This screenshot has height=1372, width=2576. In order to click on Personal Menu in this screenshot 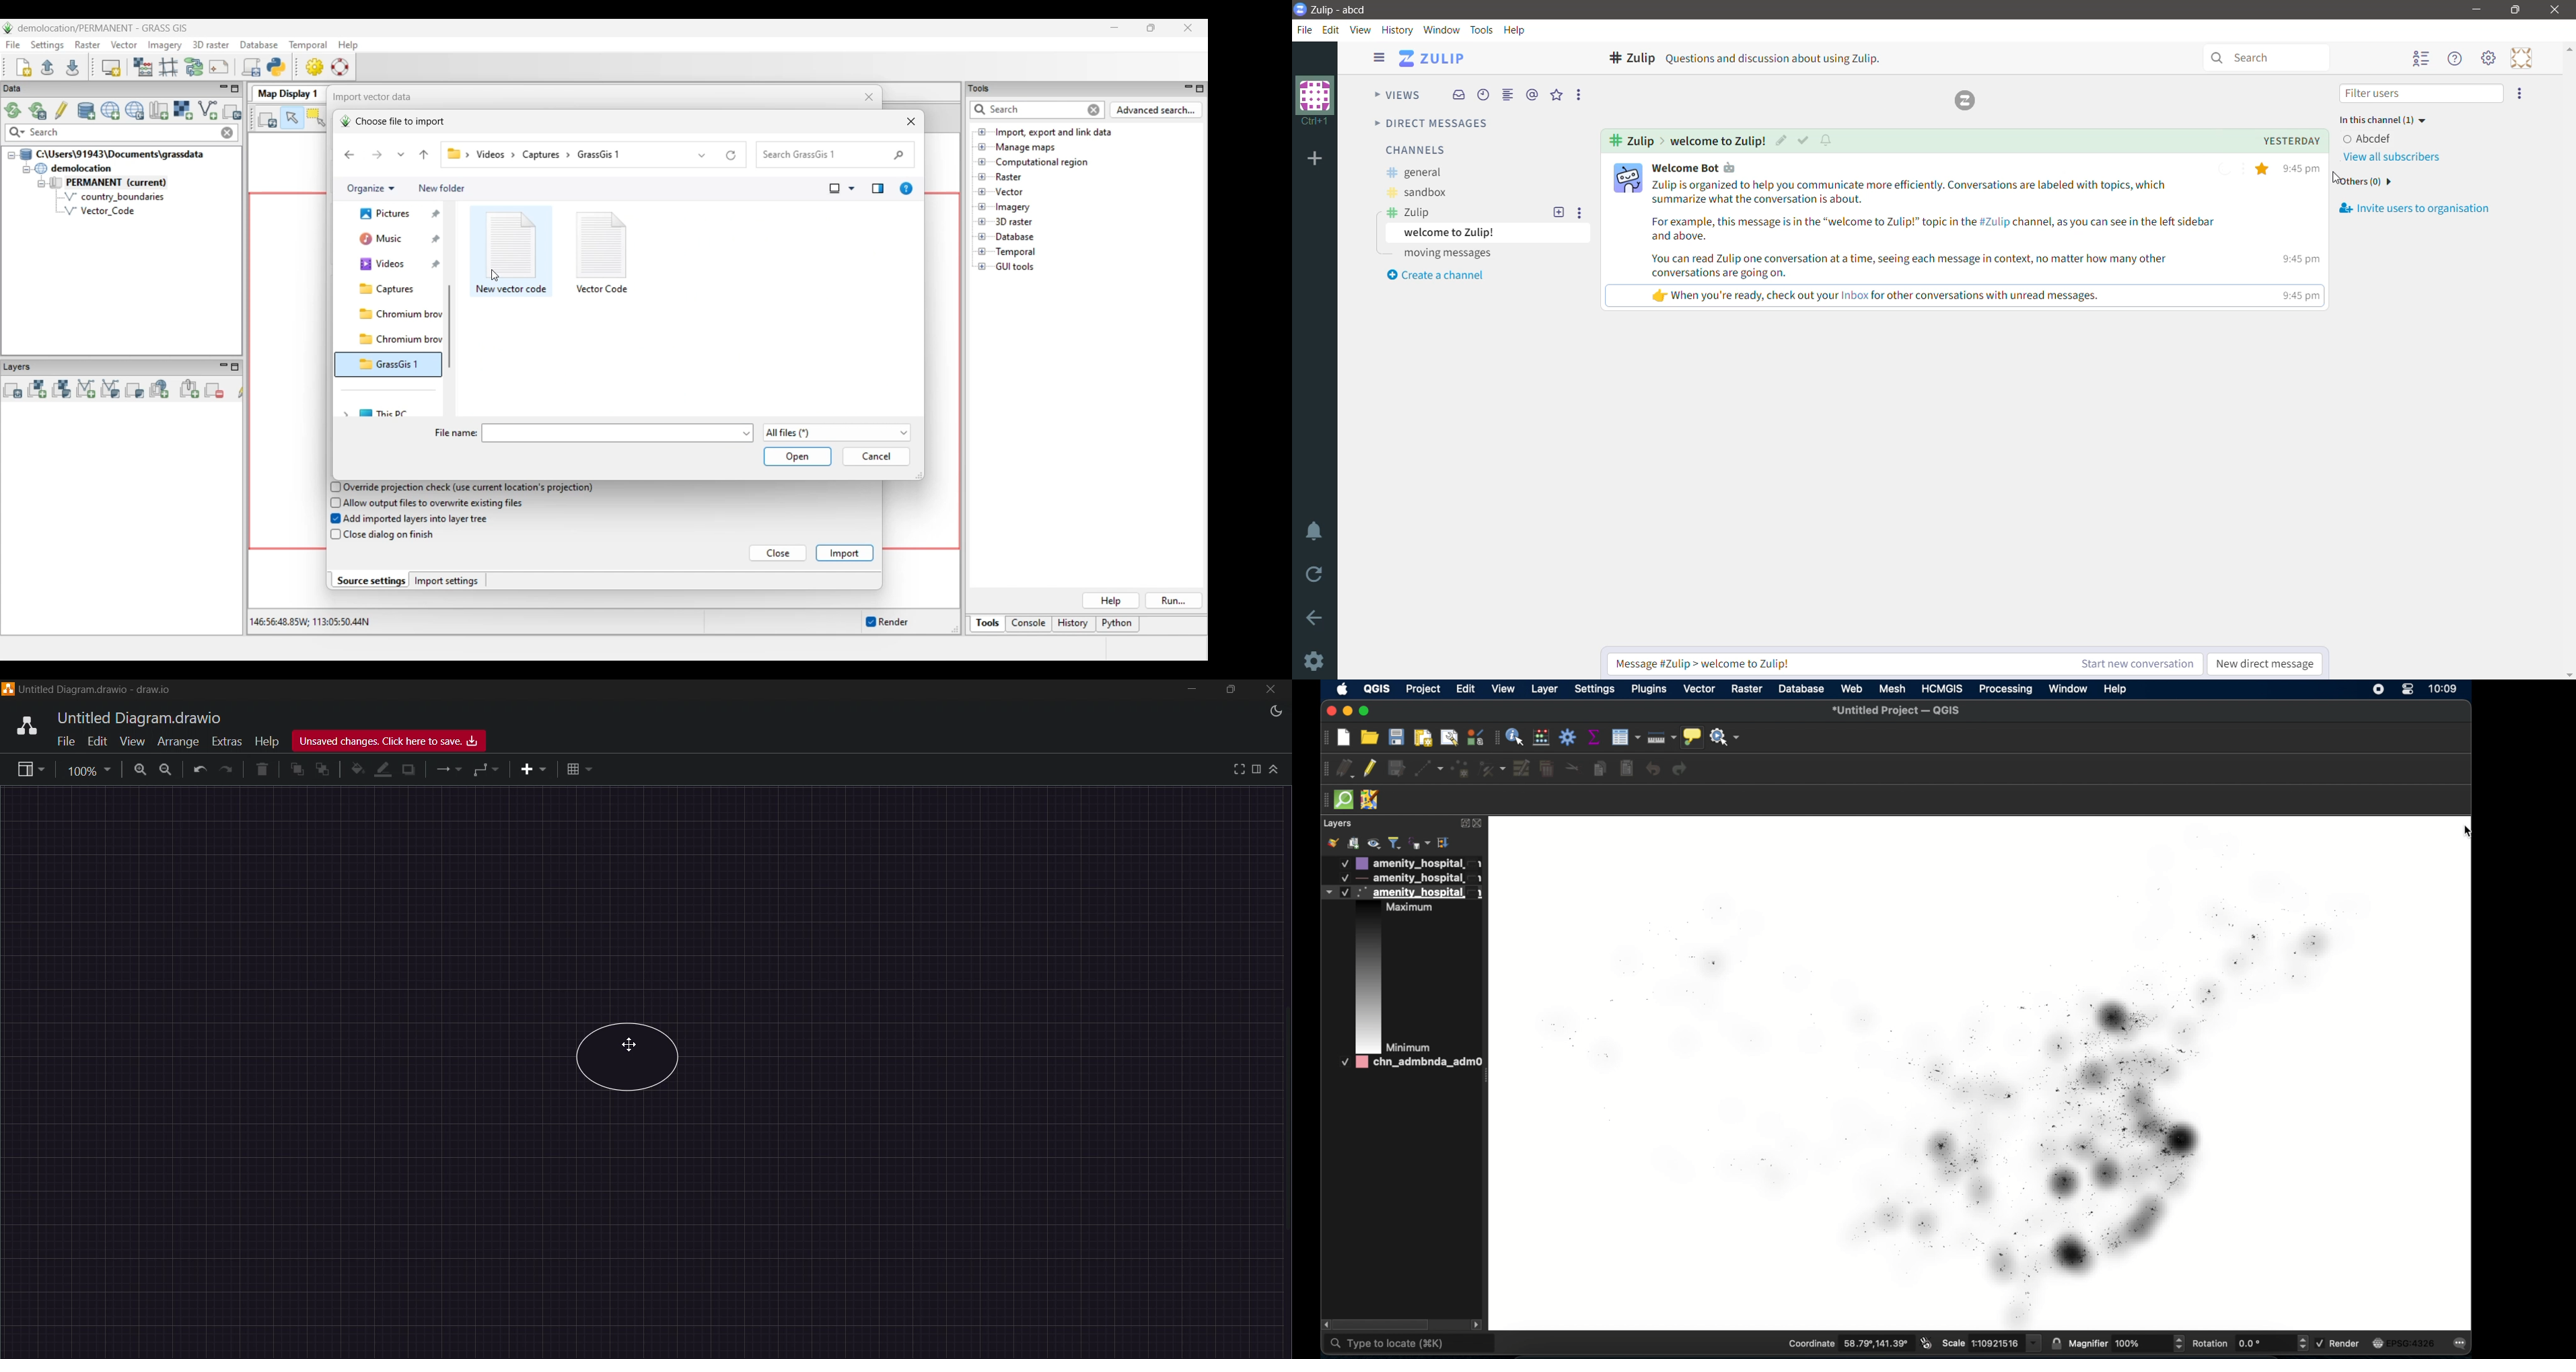, I will do `click(2524, 58)`.